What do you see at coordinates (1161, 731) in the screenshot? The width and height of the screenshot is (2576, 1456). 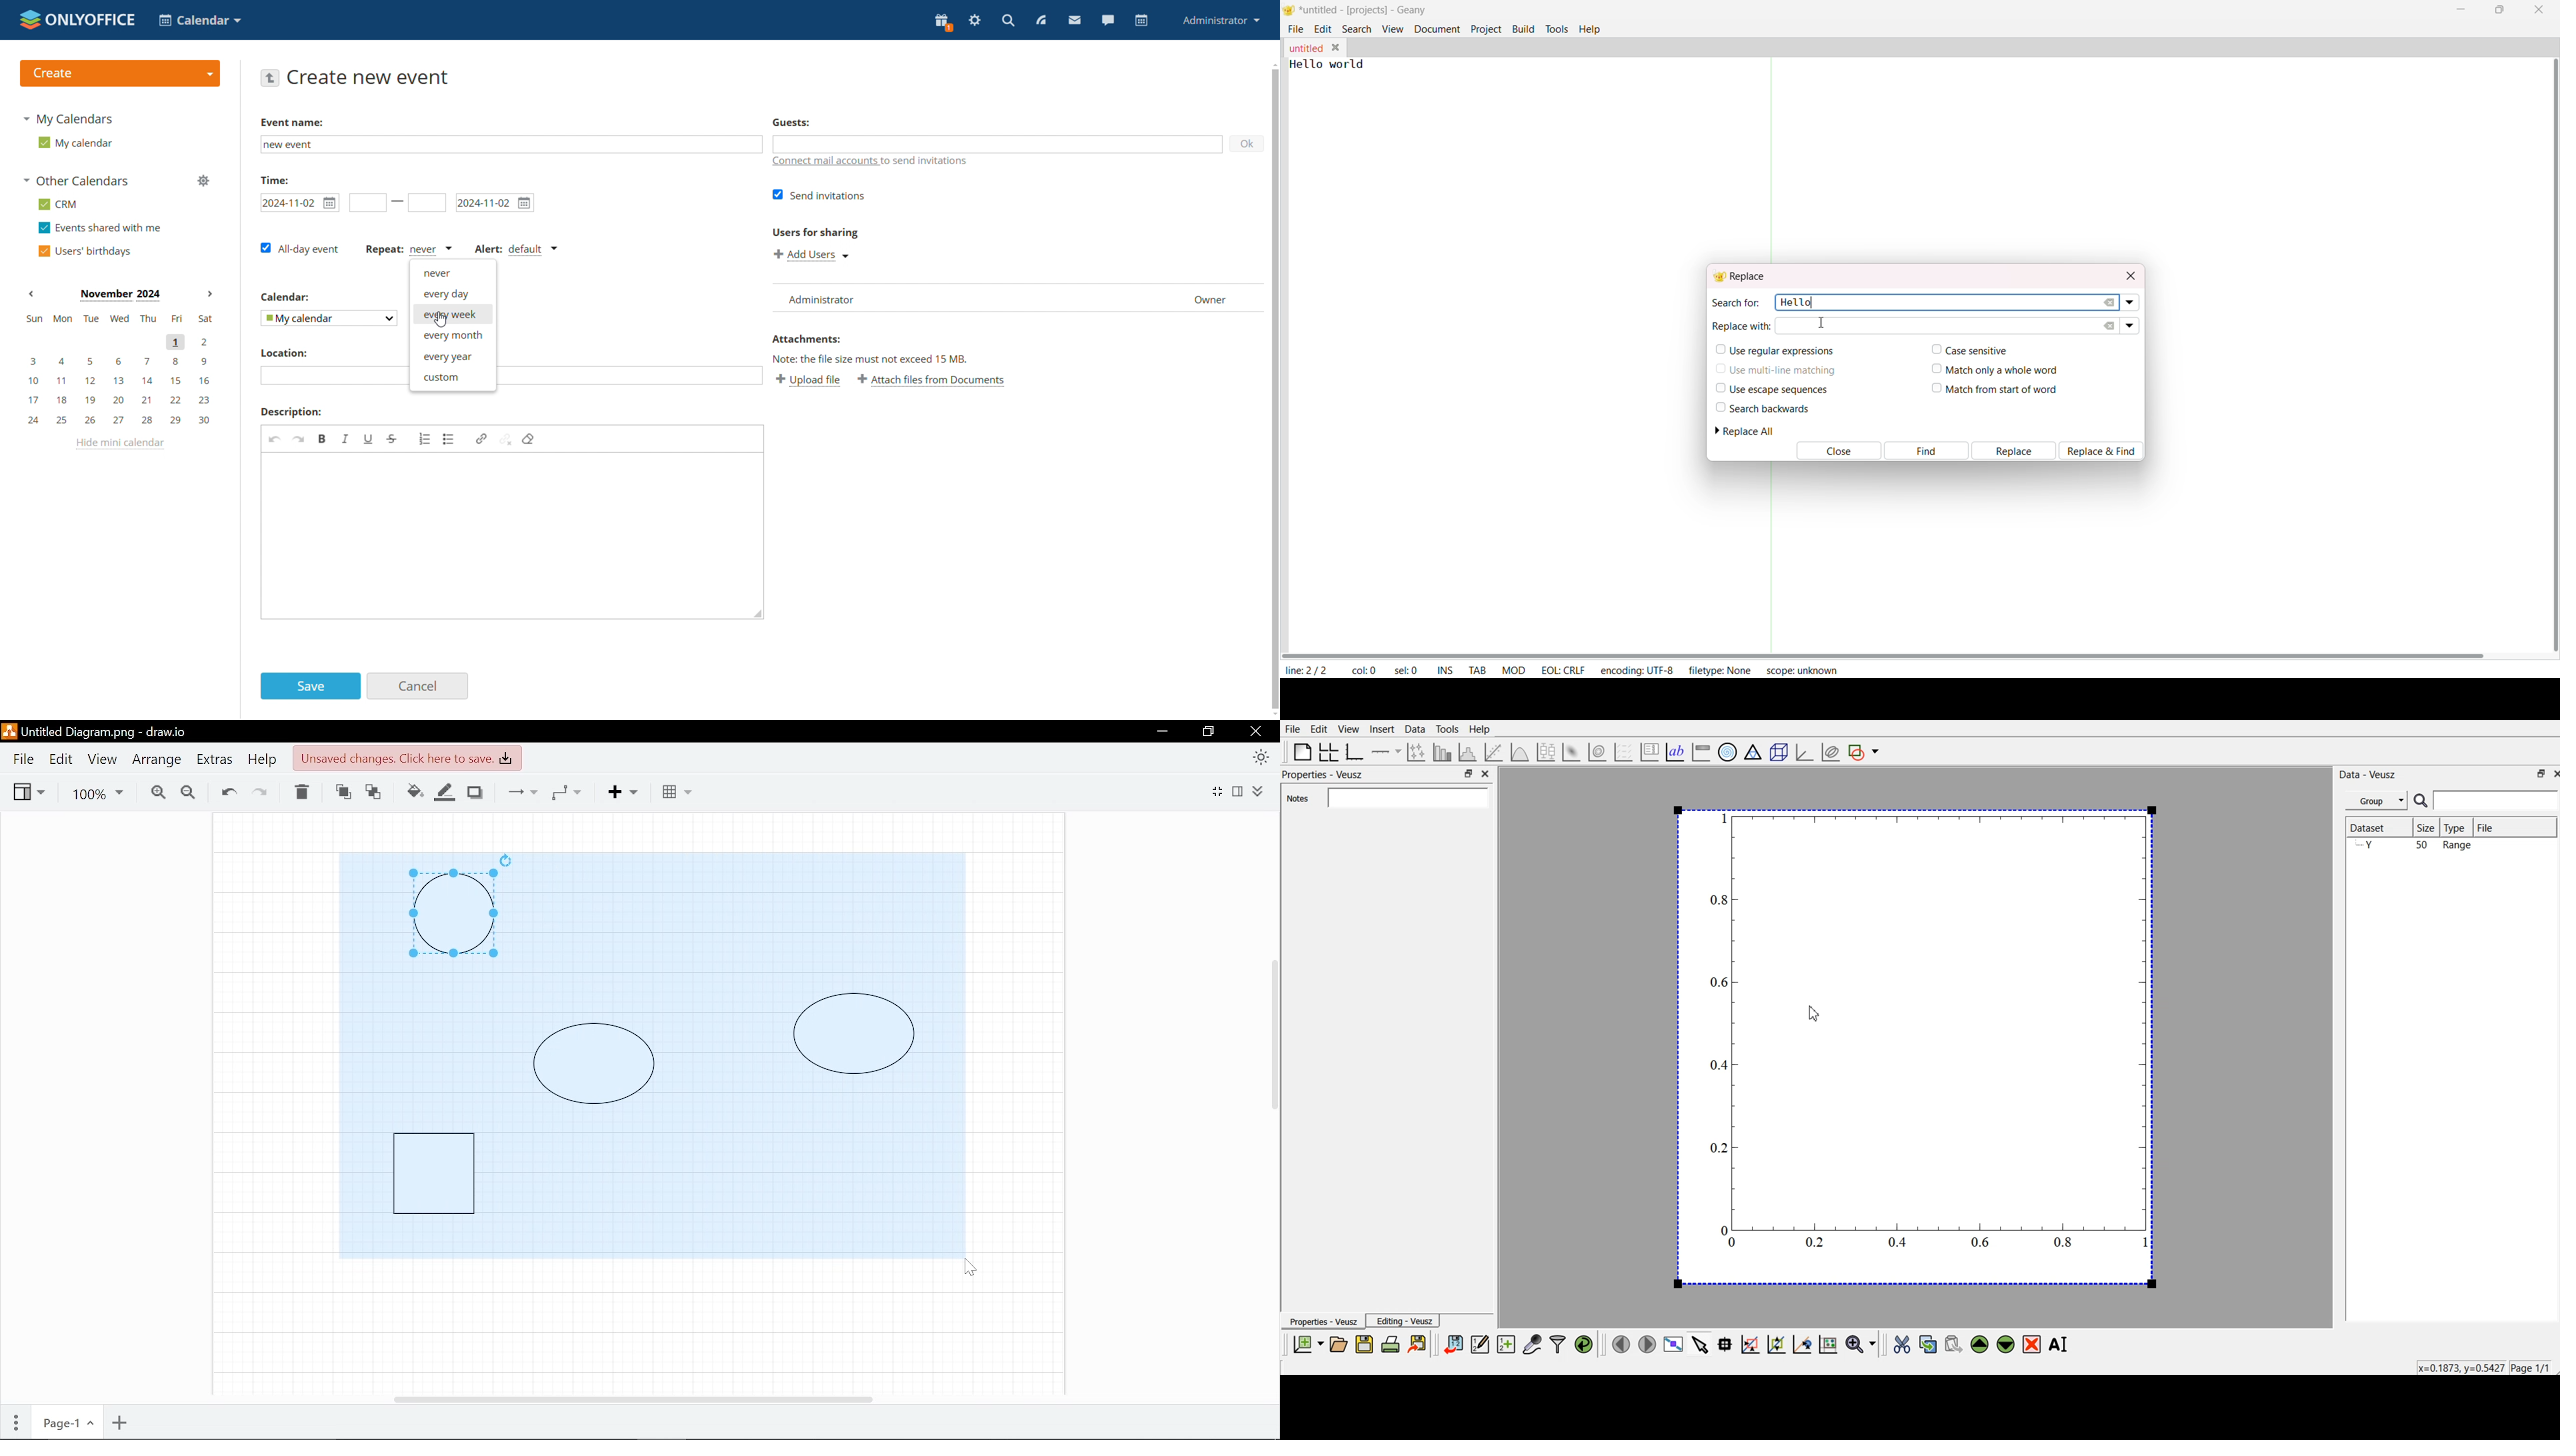 I see `Minimize` at bounding box center [1161, 731].